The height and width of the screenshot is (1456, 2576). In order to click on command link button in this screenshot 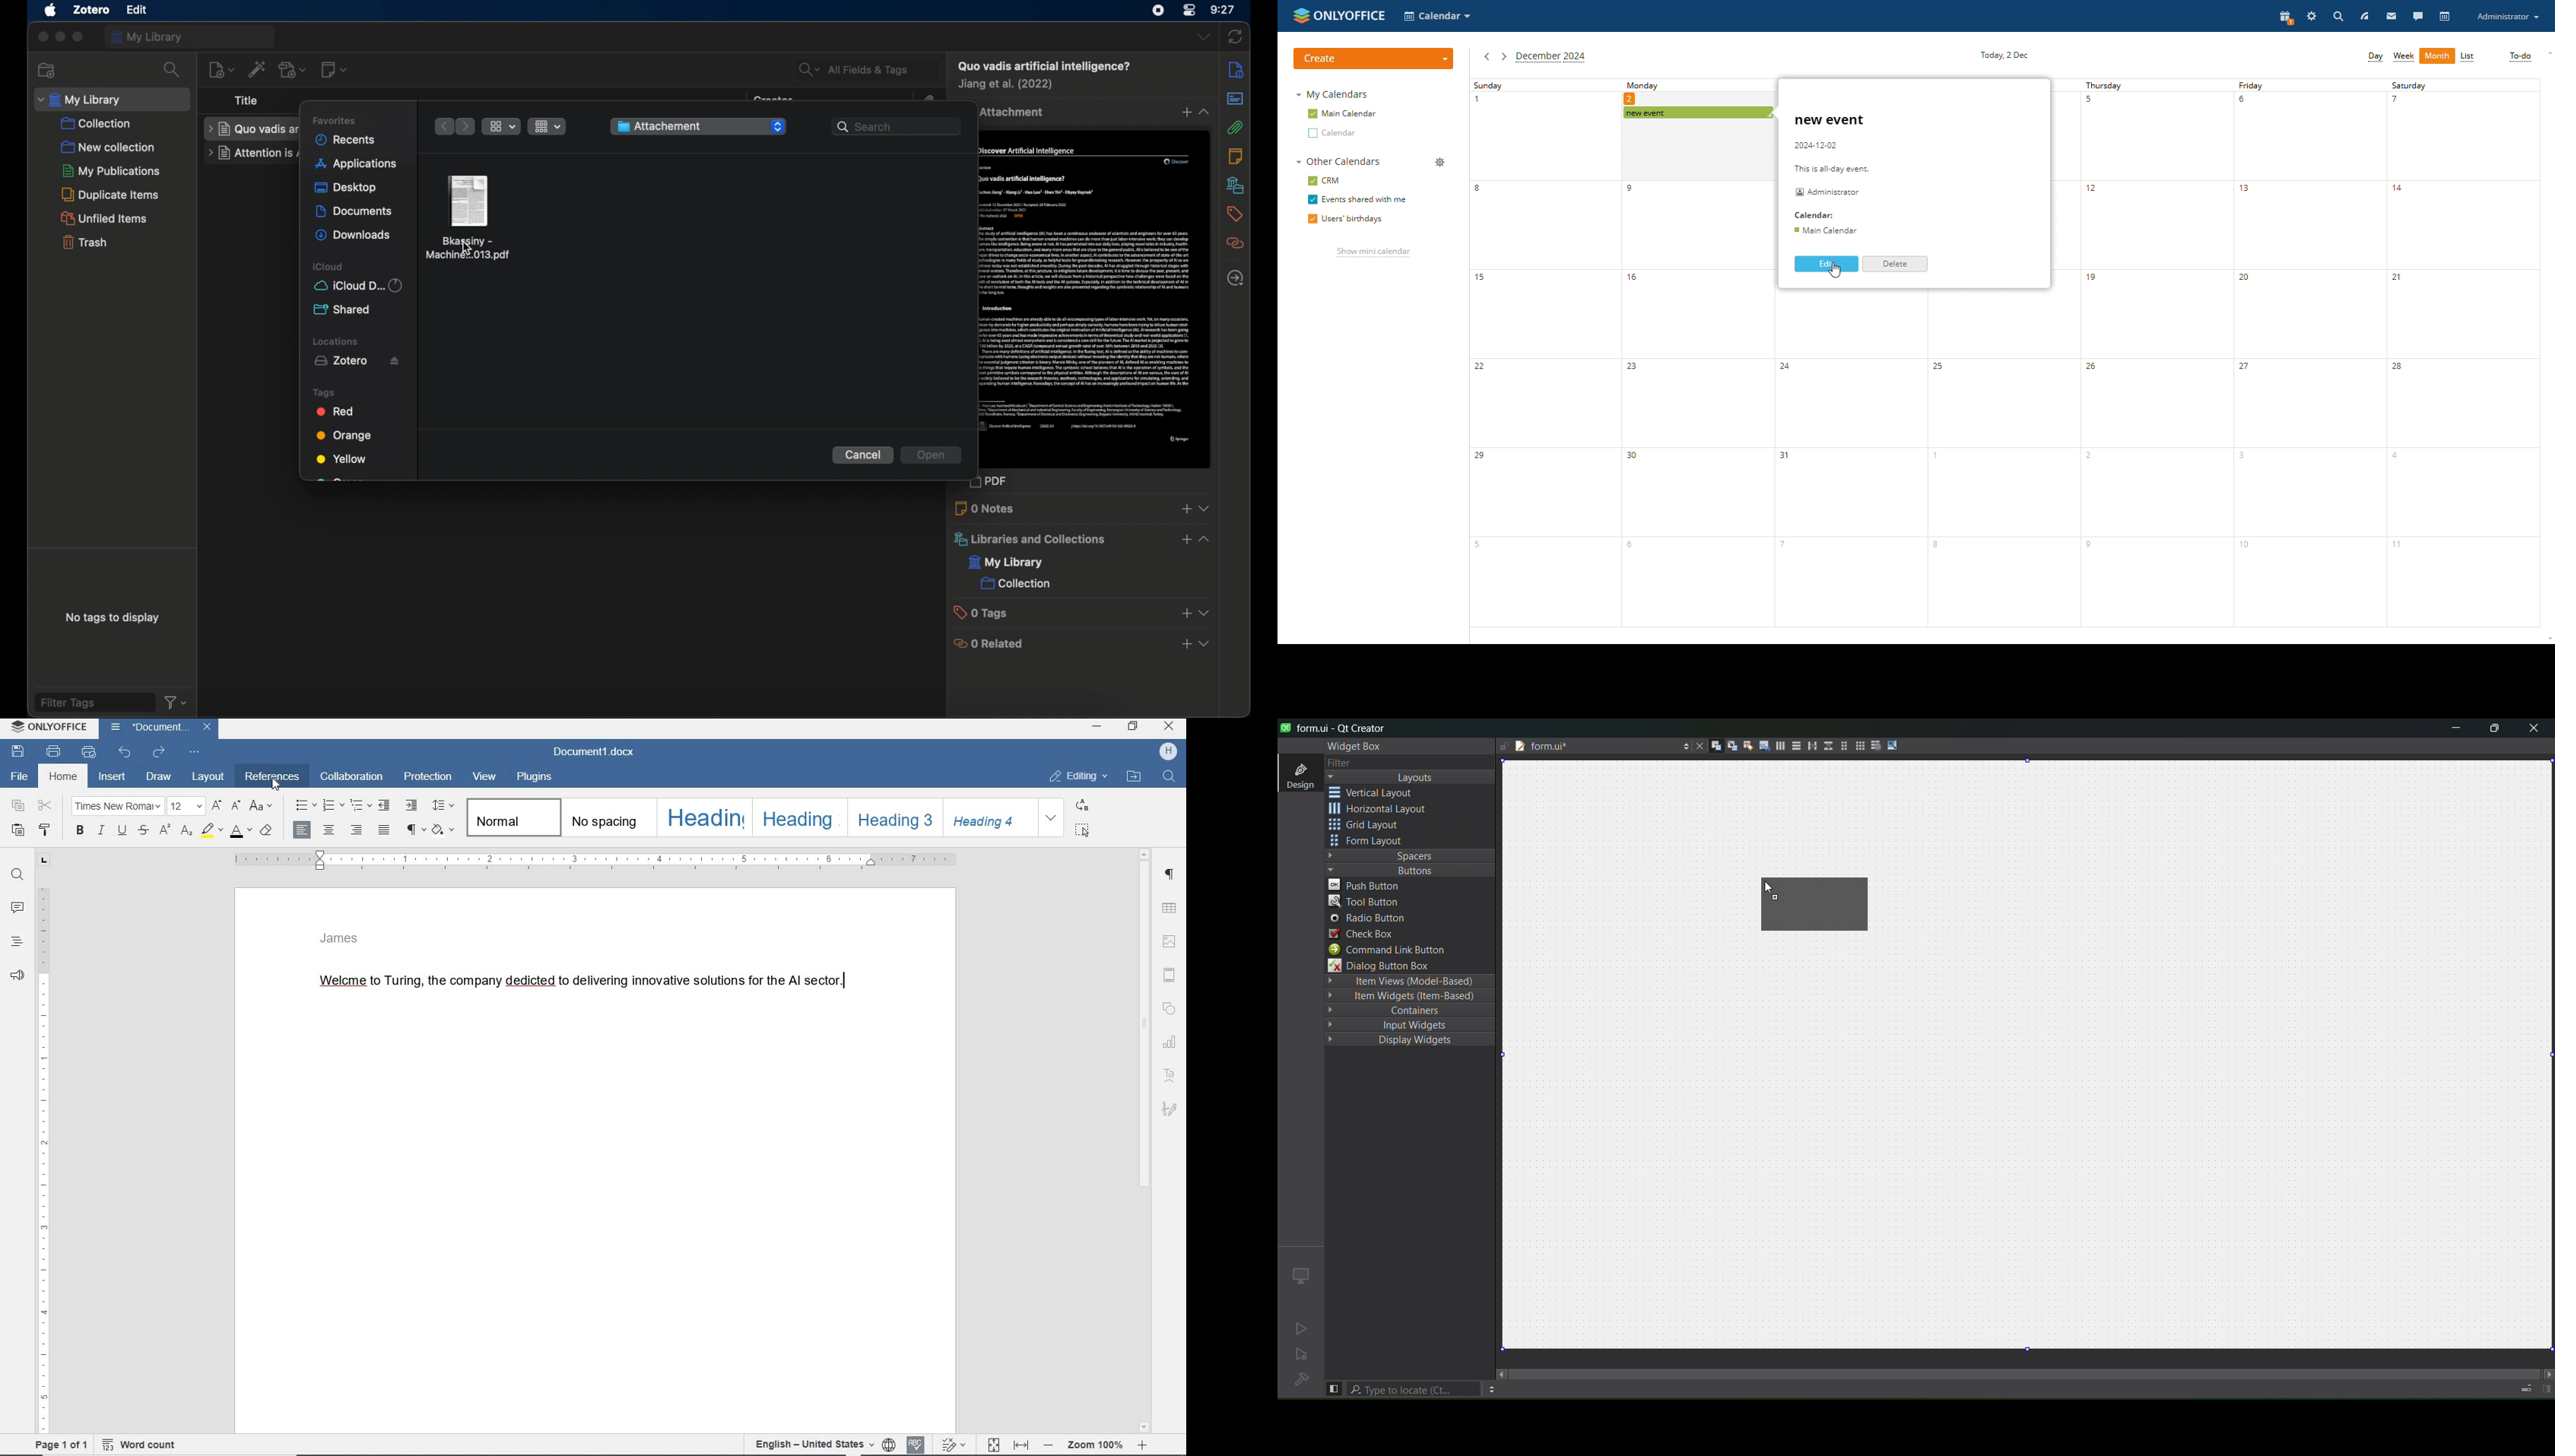, I will do `click(1395, 950)`.